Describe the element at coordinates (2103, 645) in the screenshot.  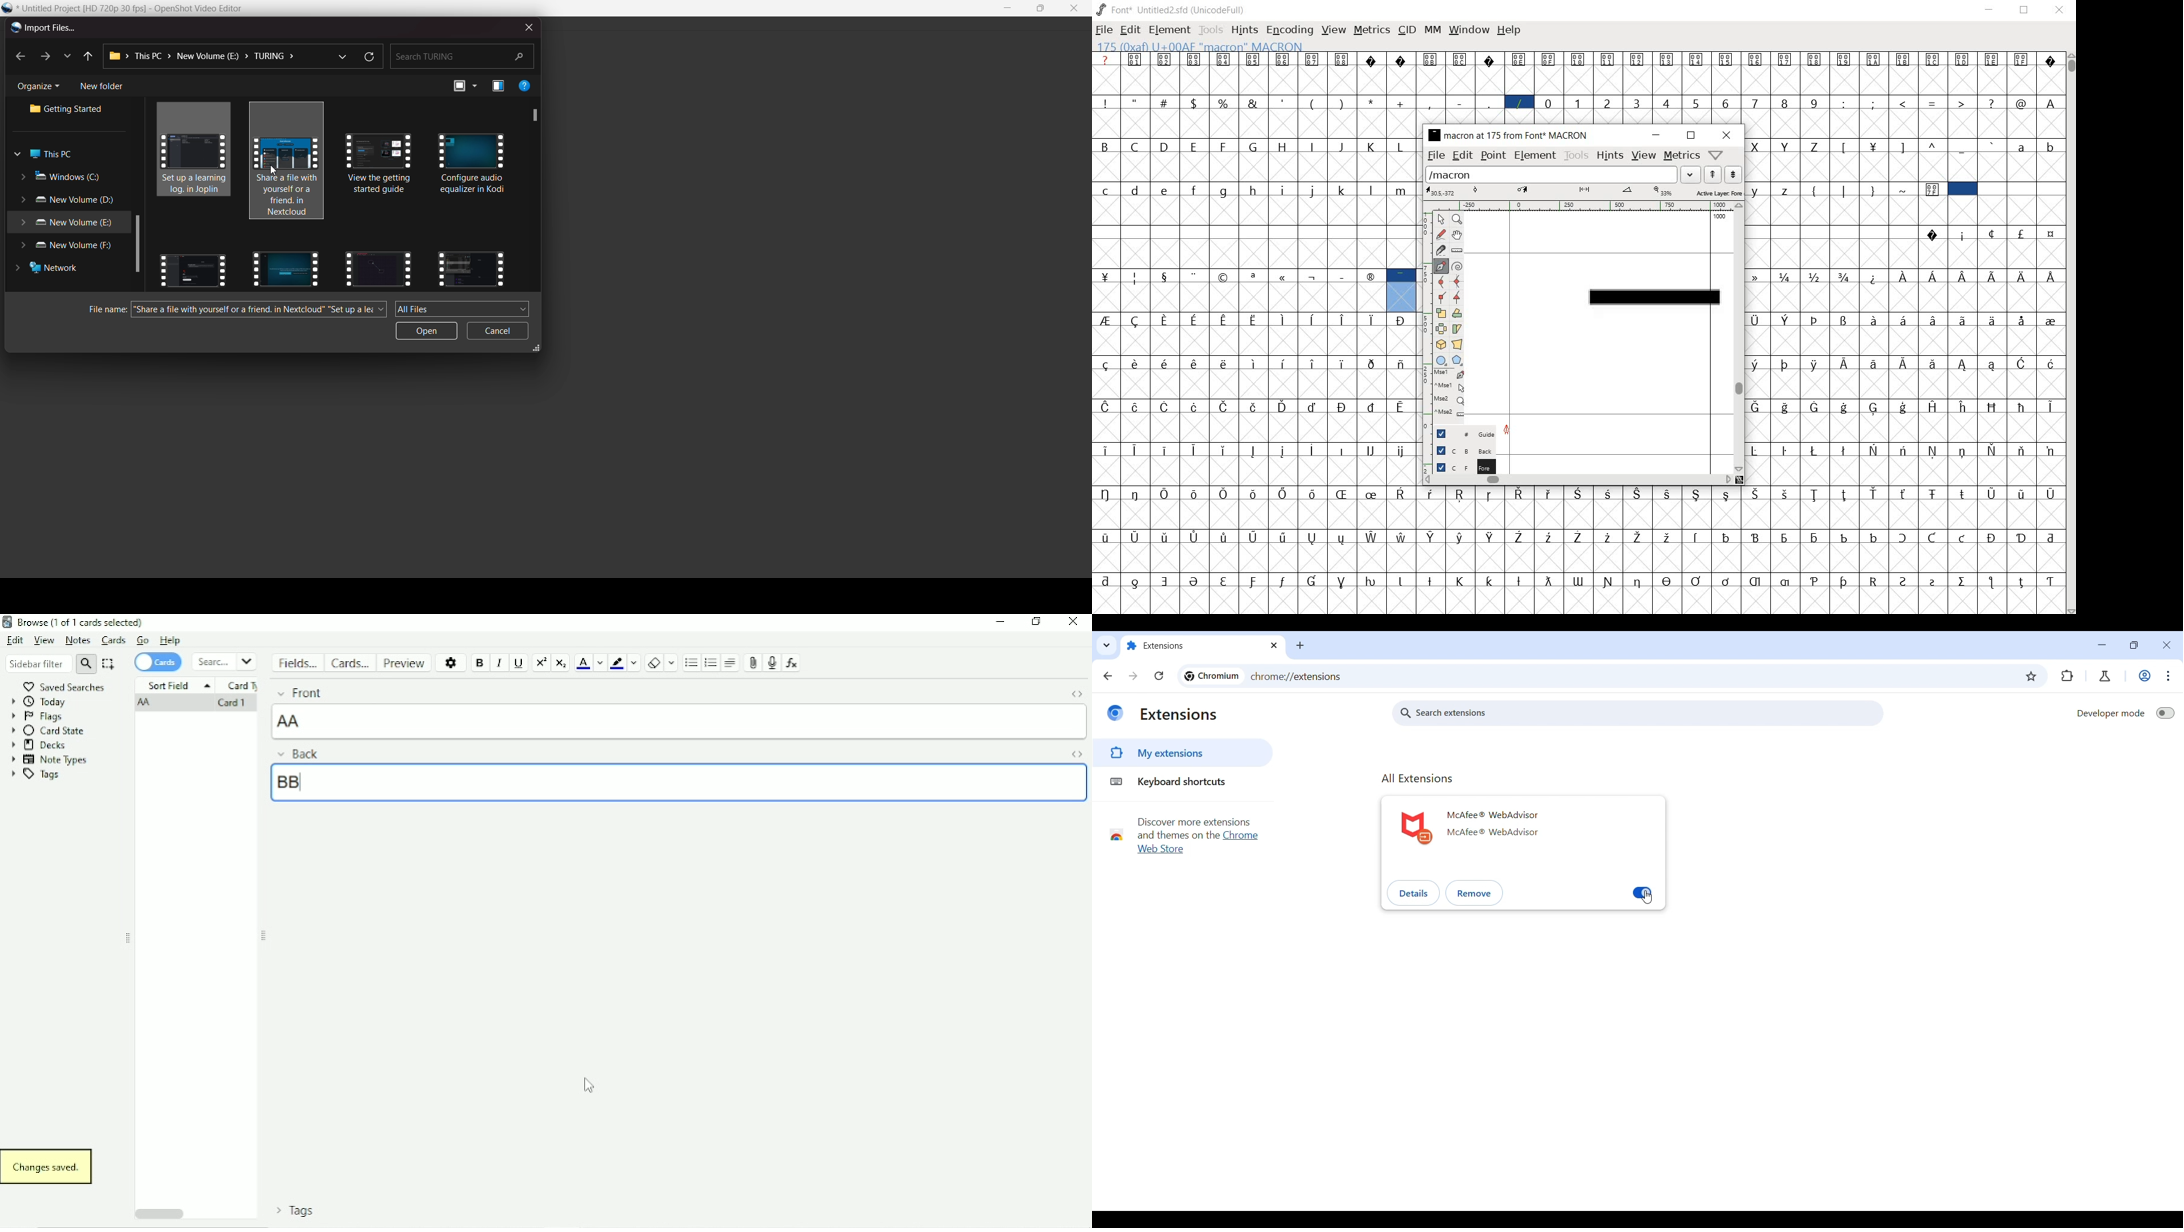
I see `Minimize` at that location.